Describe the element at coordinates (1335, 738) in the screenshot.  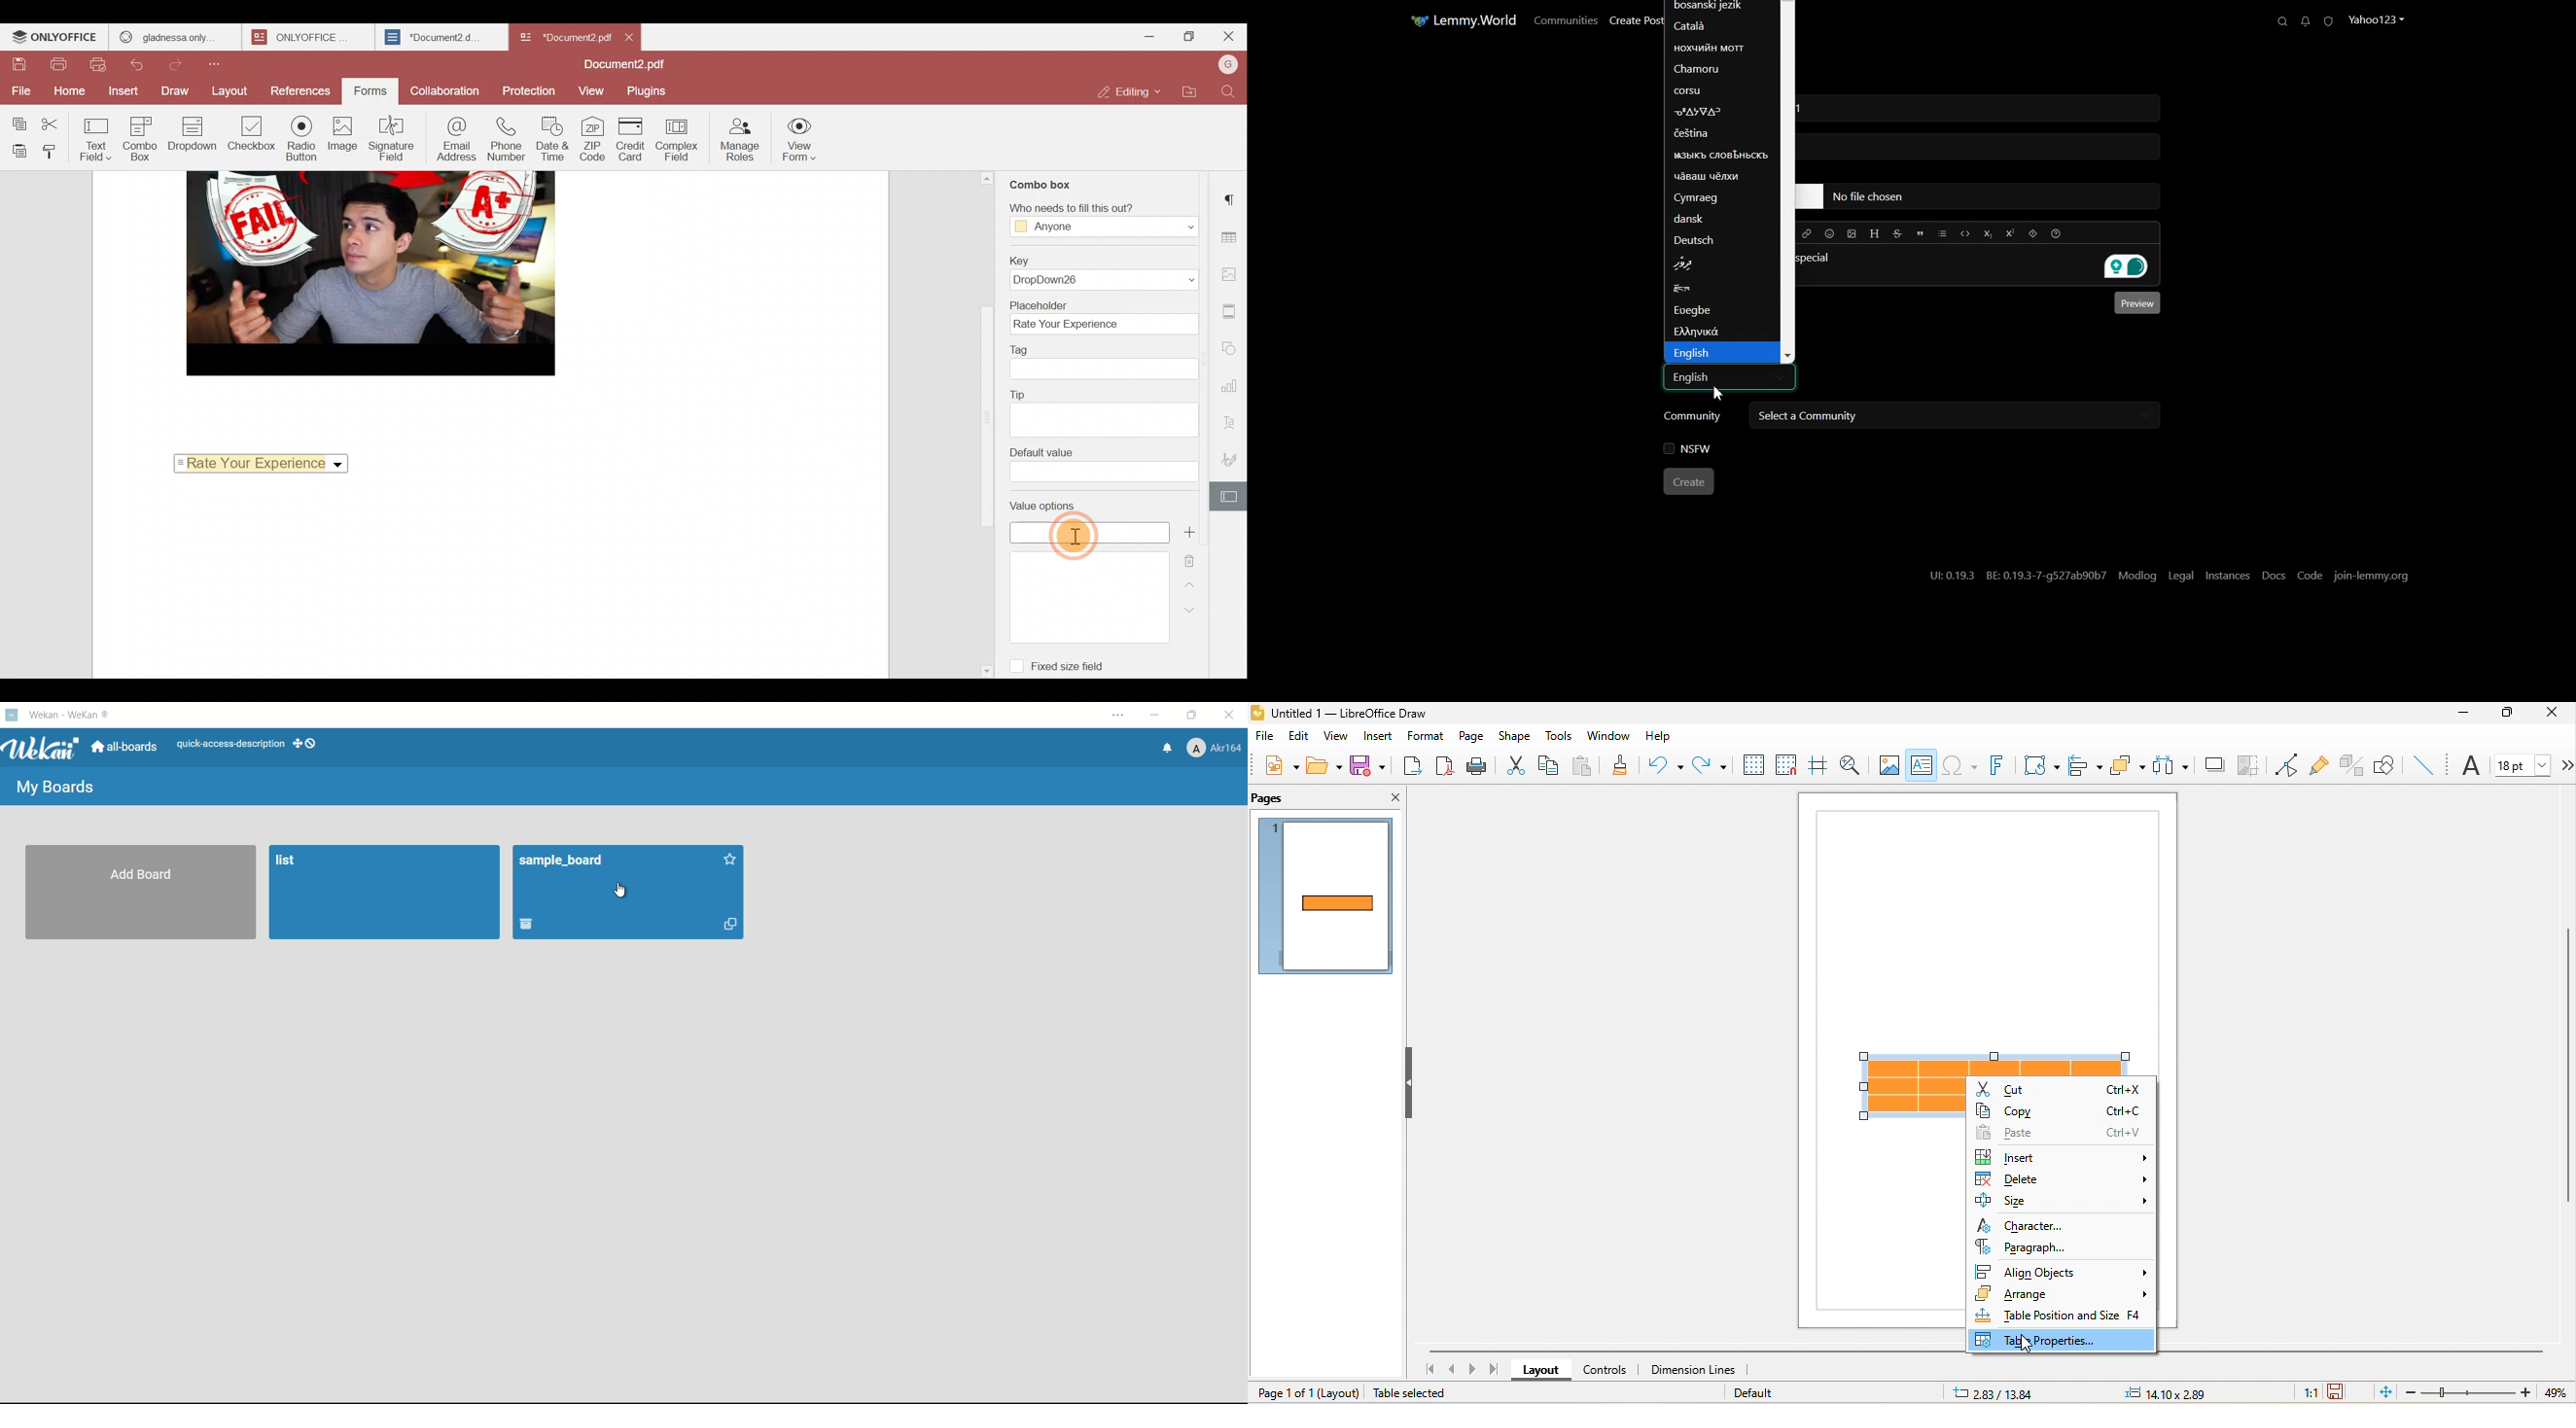
I see `view` at that location.